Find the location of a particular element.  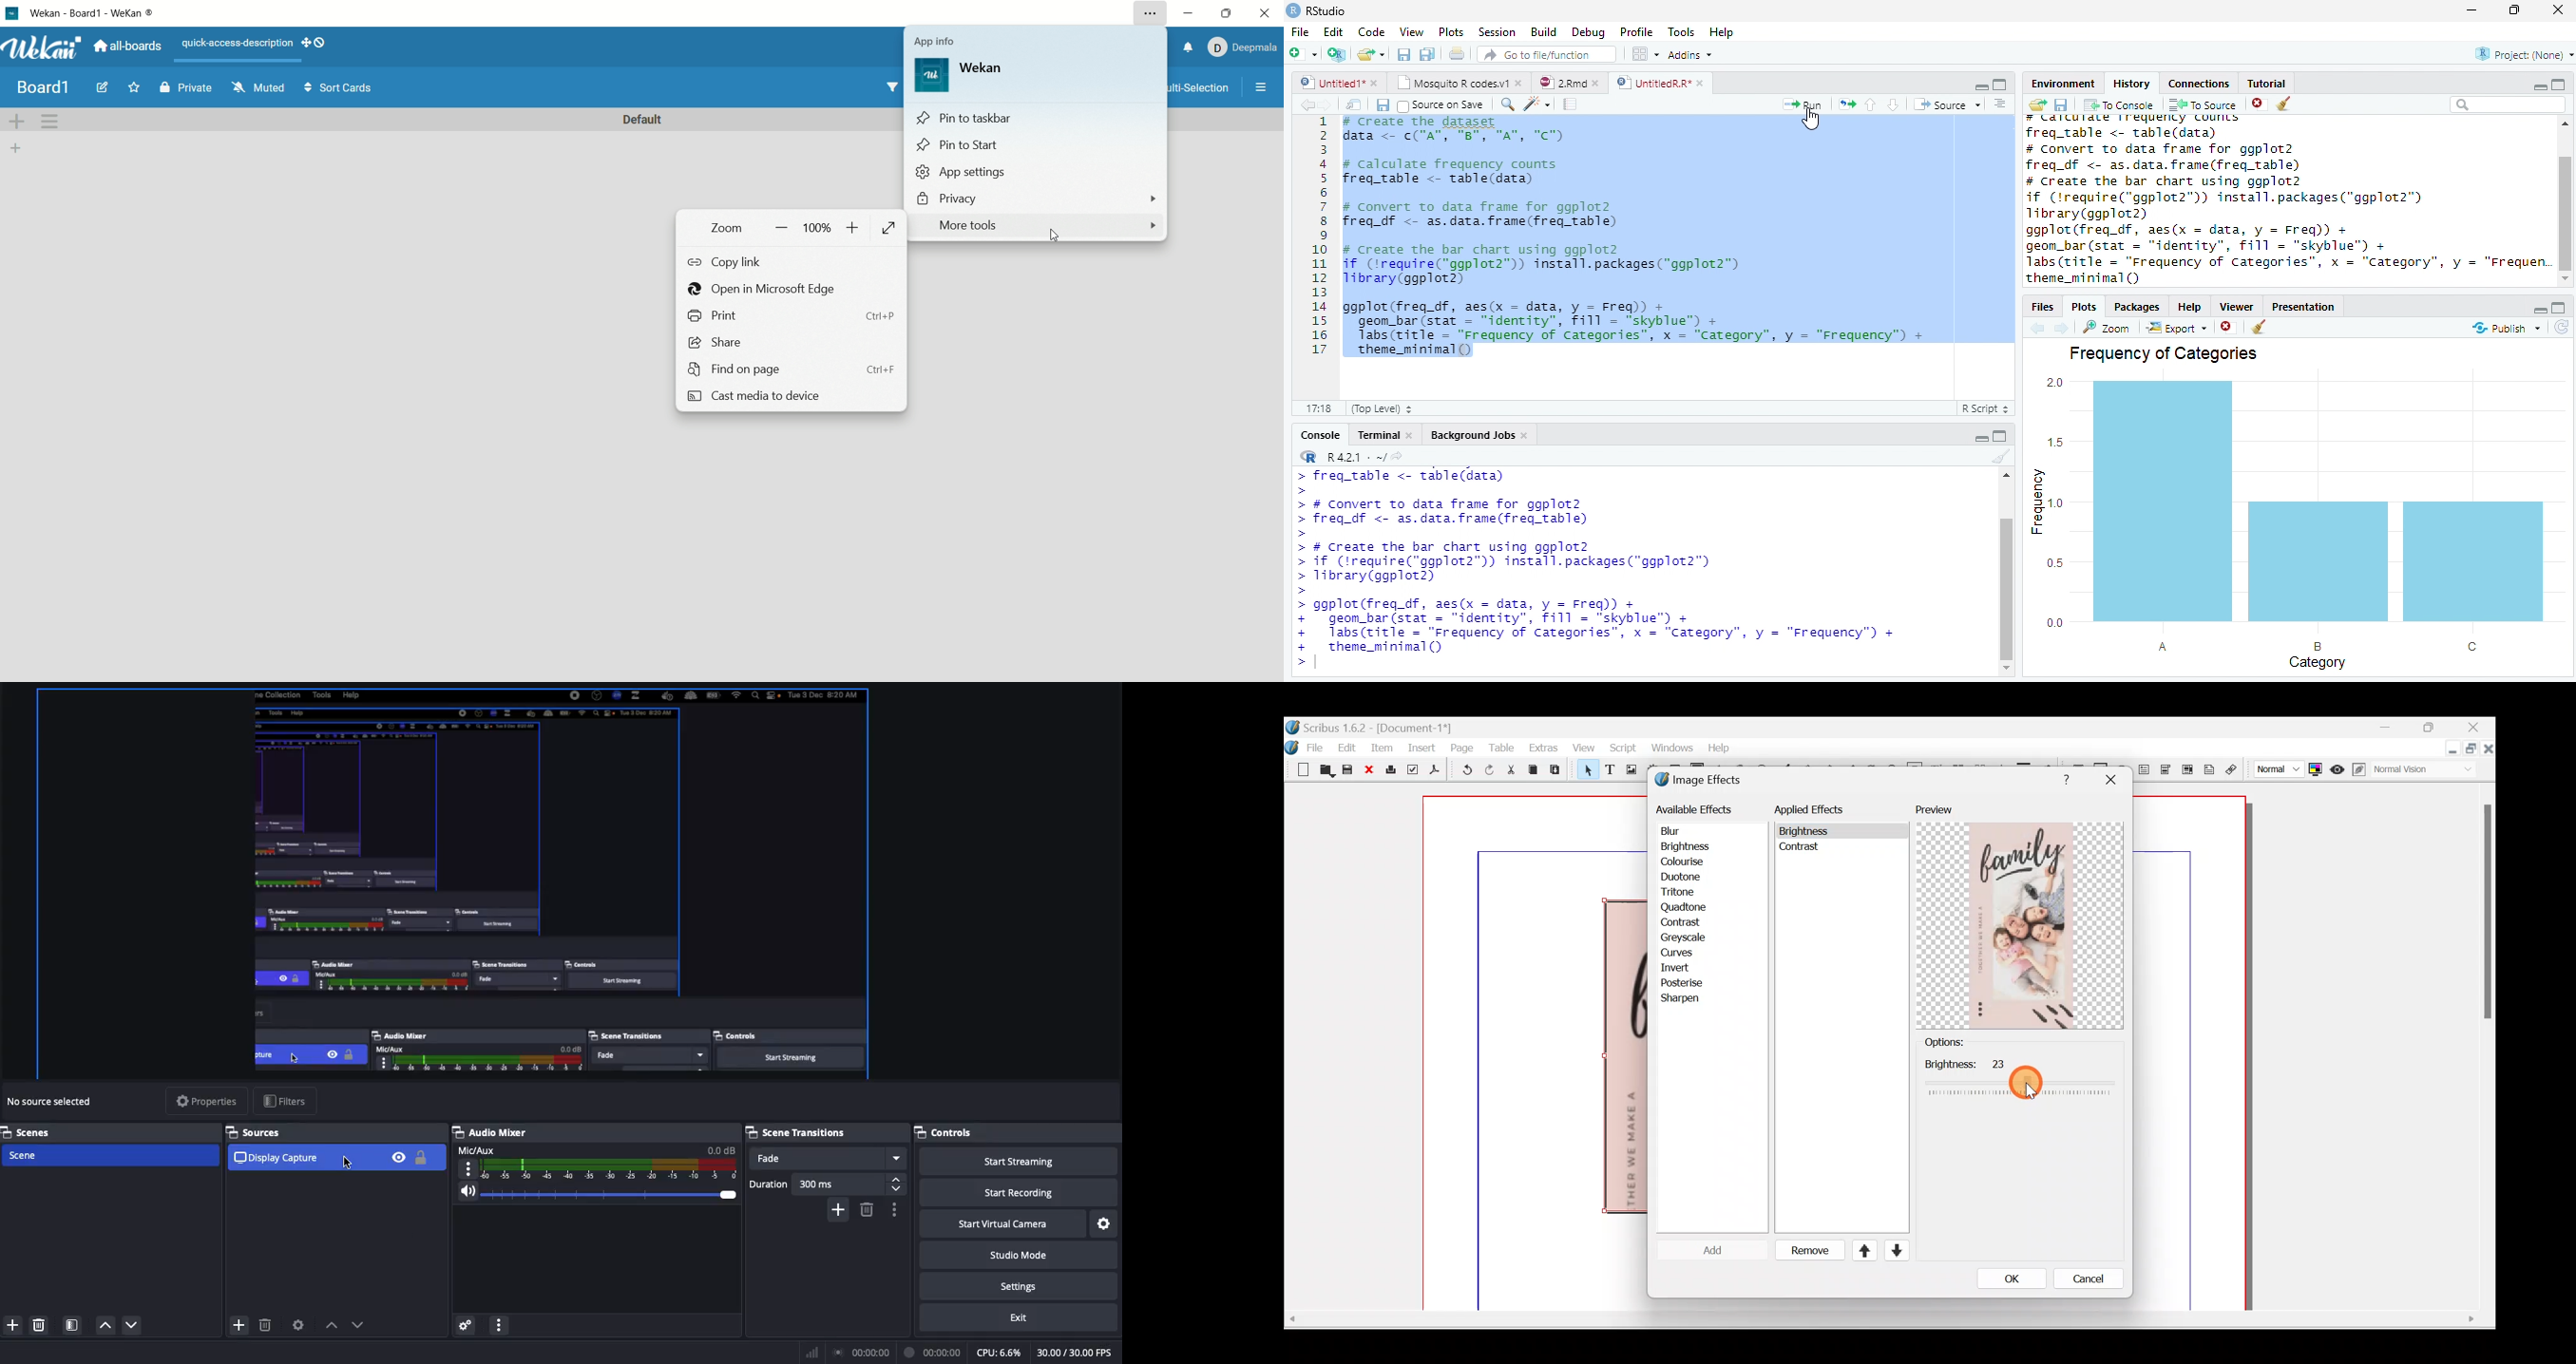

Open is located at coordinates (1325, 772).